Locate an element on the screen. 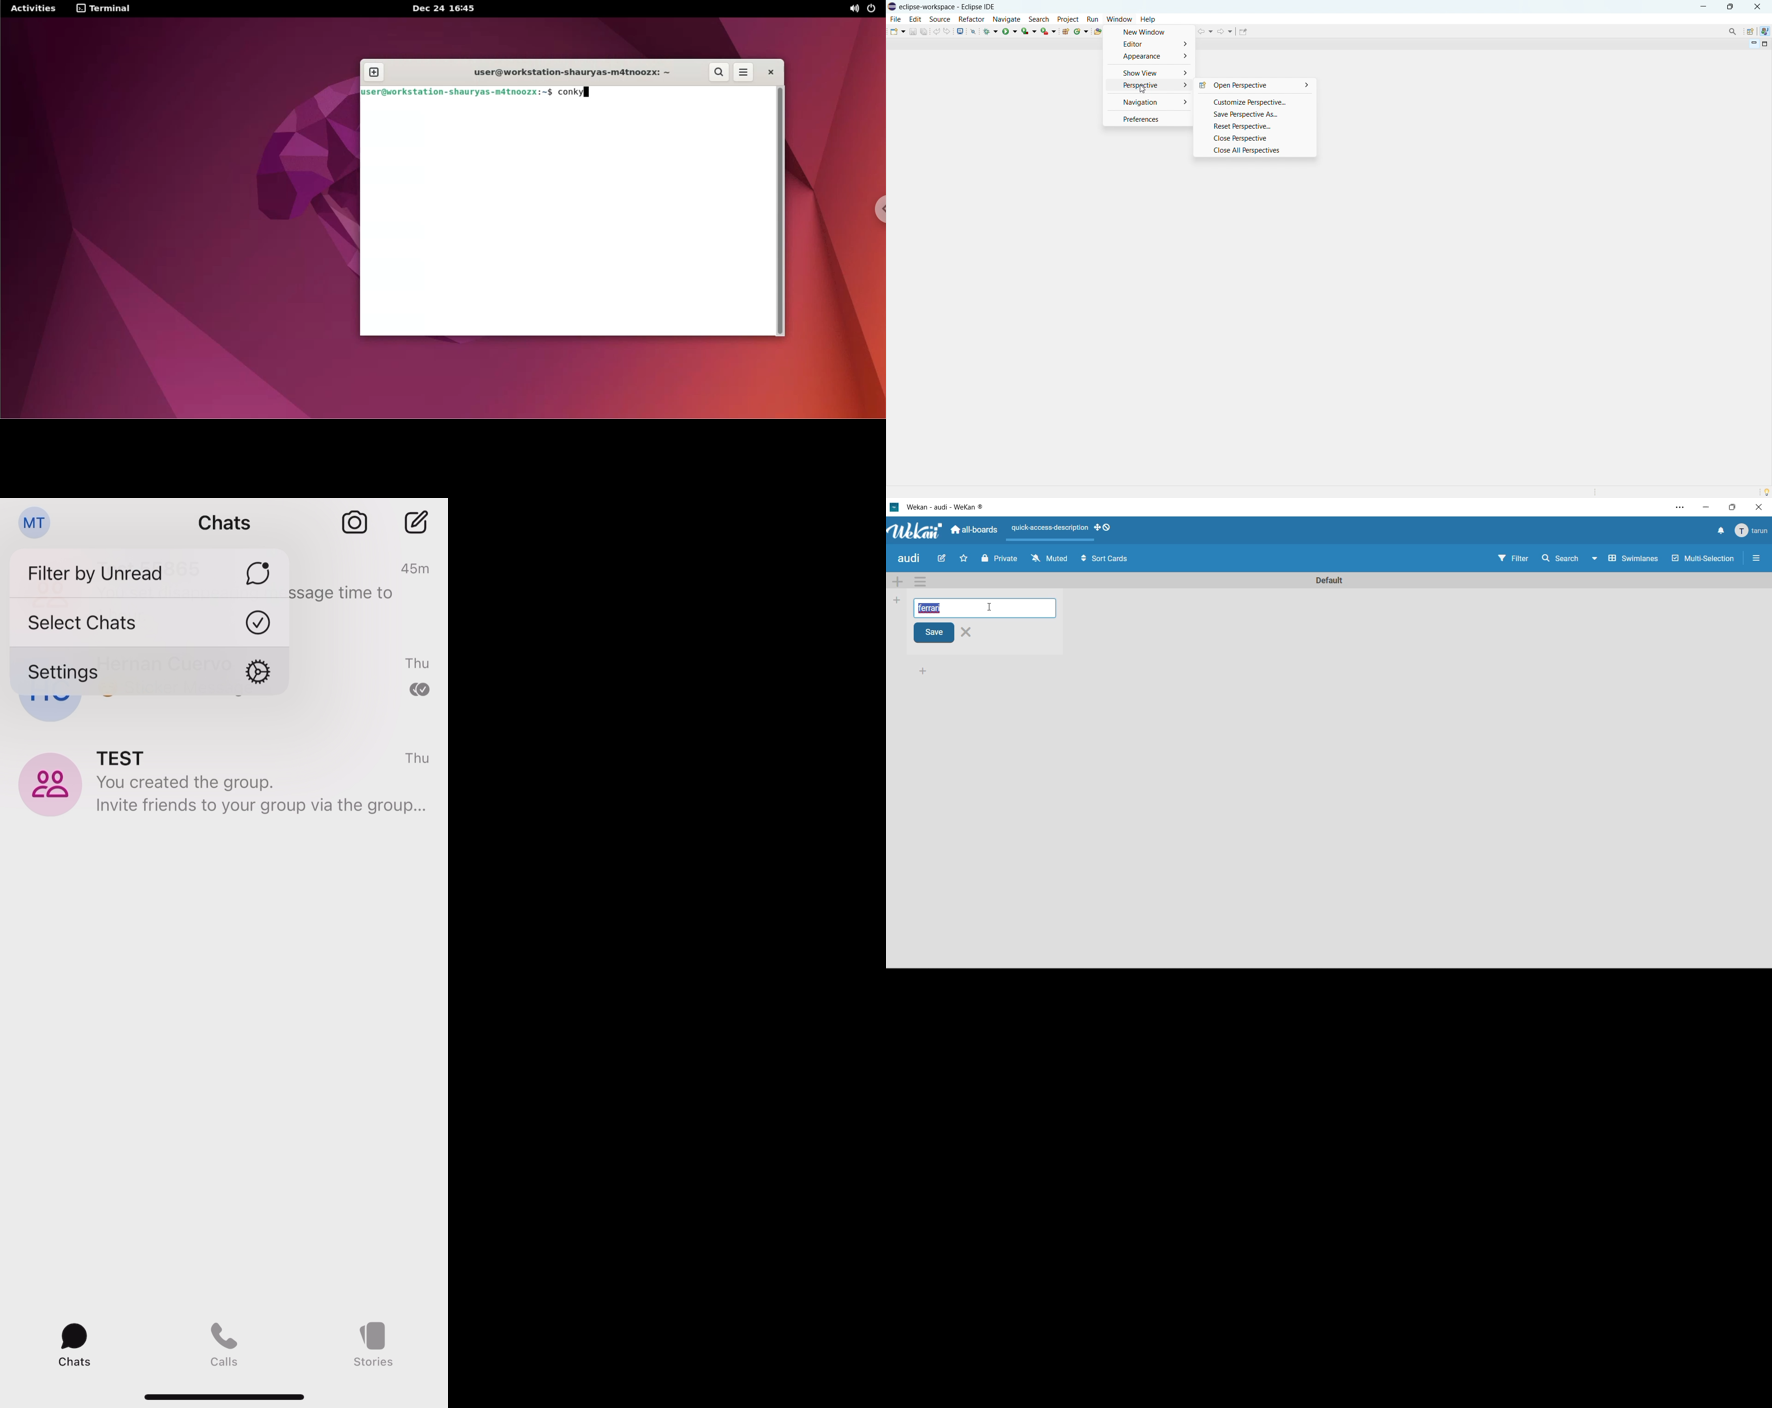  Search is located at coordinates (1571, 558).